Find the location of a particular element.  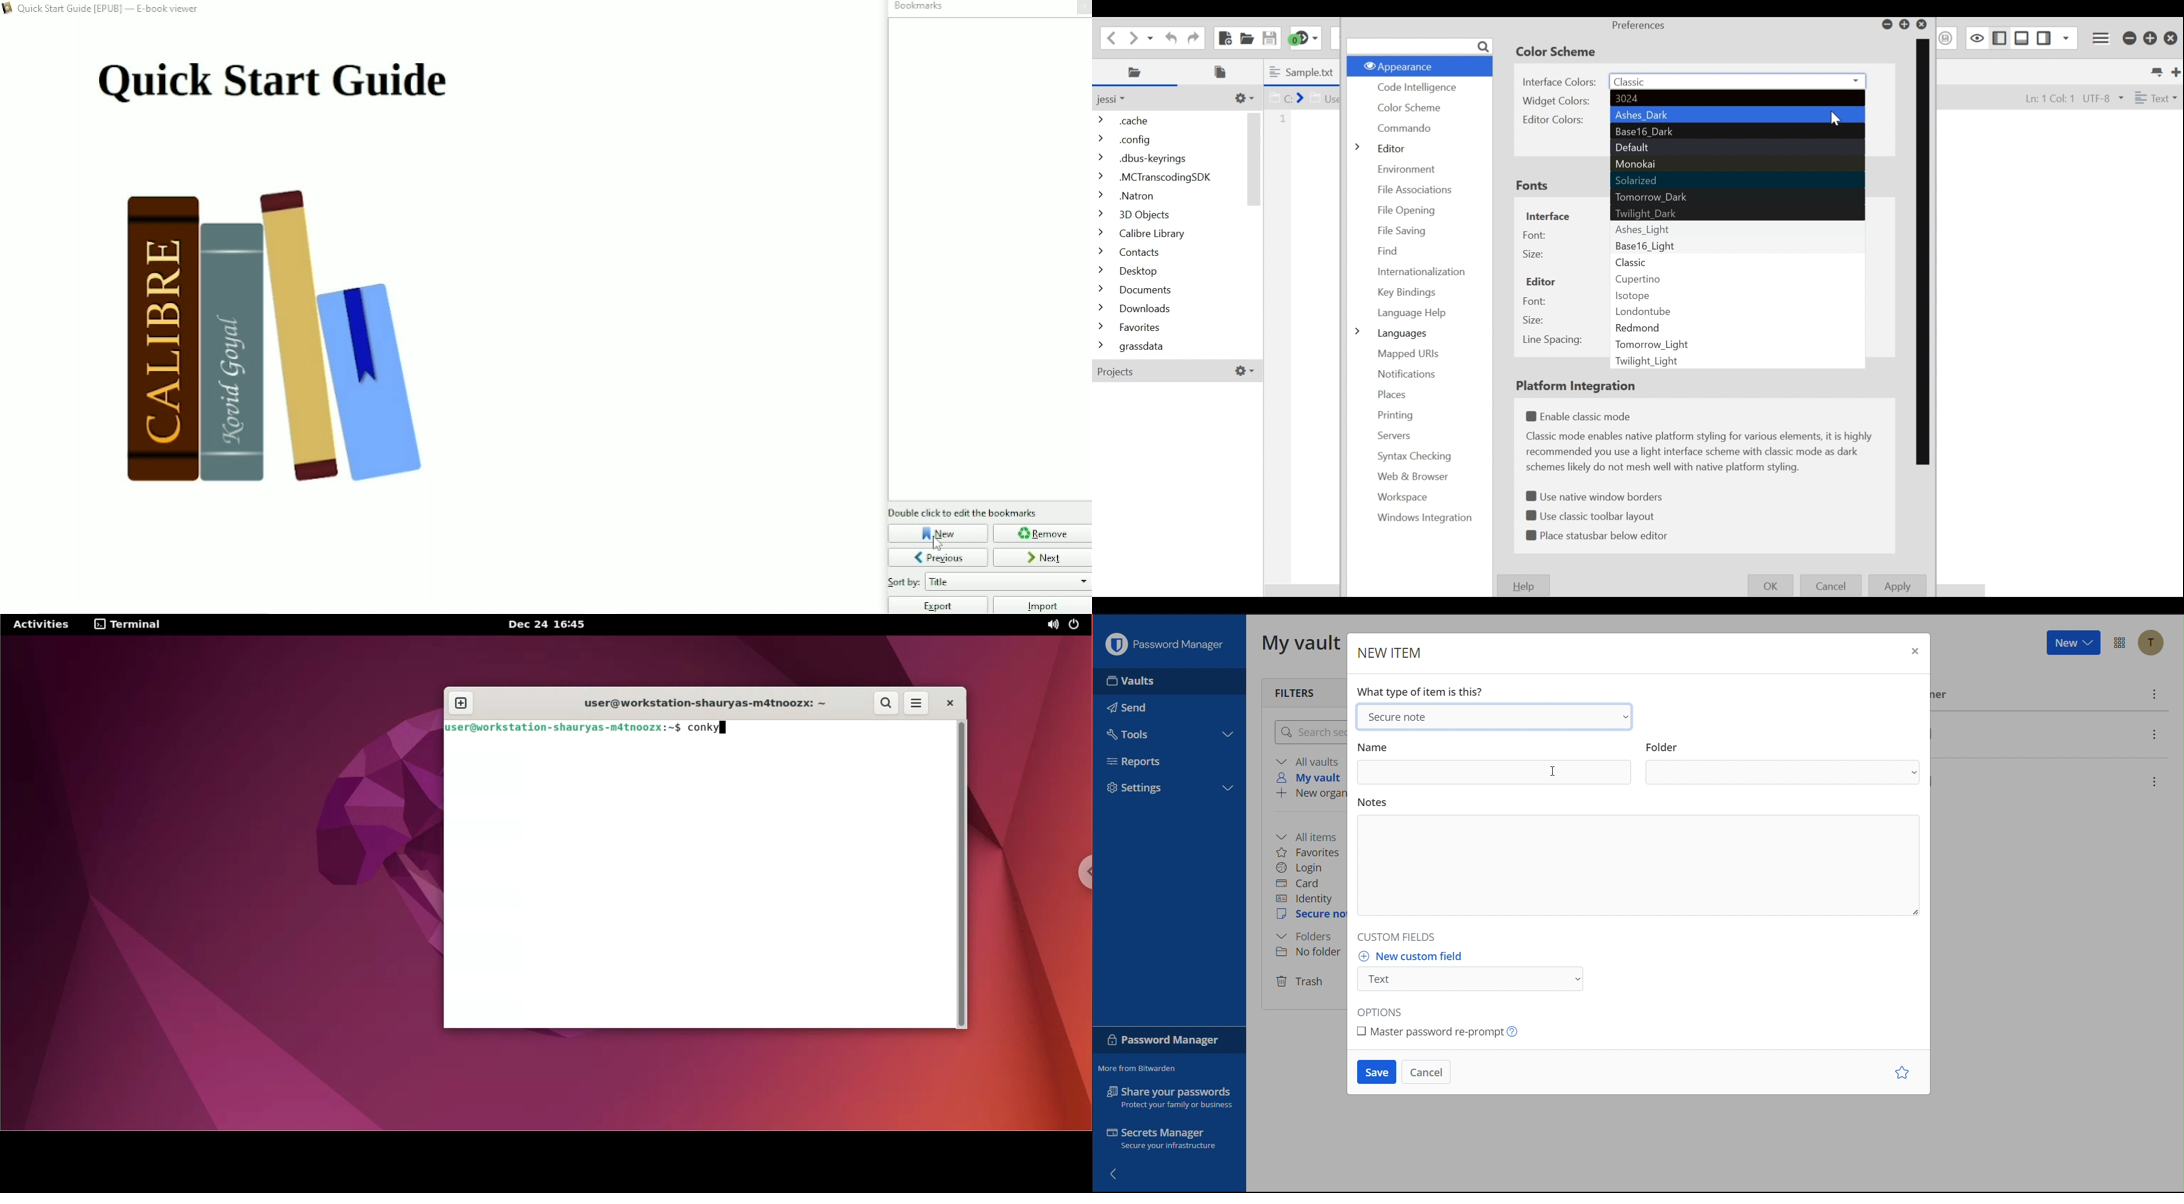

Size is located at coordinates (1534, 254).